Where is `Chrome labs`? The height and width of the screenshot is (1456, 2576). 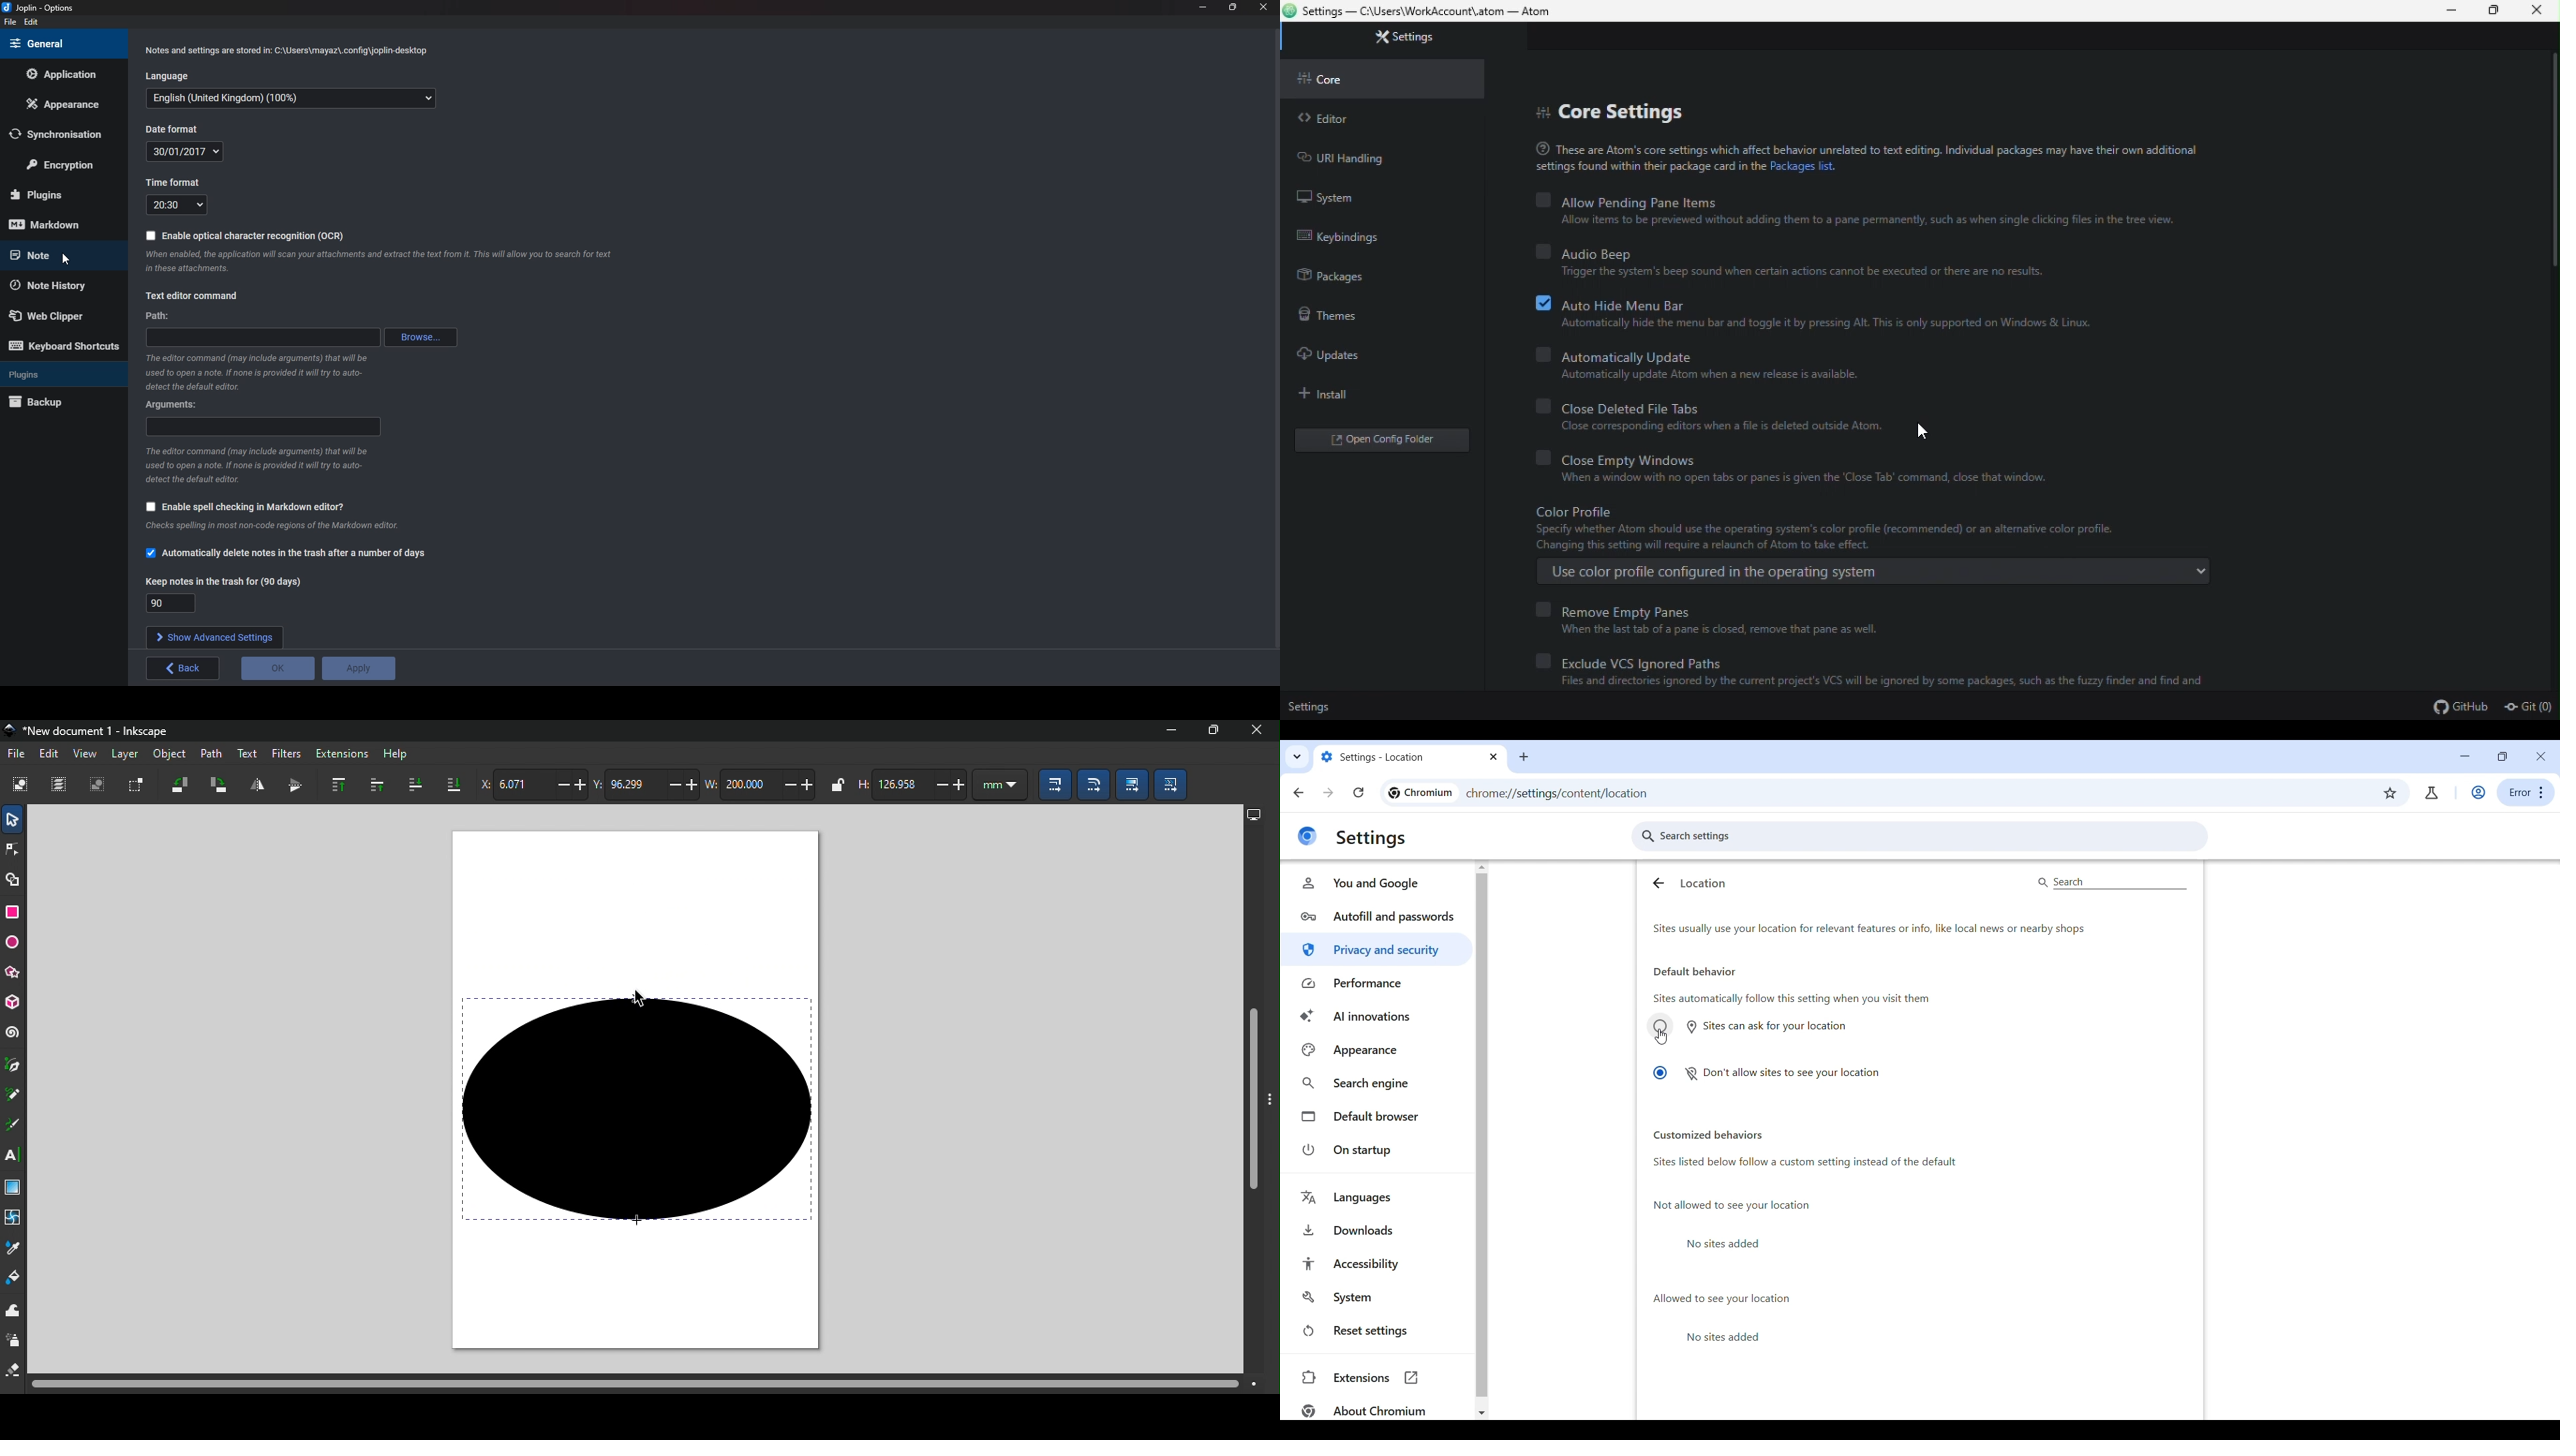
Chrome labs is located at coordinates (2431, 793).